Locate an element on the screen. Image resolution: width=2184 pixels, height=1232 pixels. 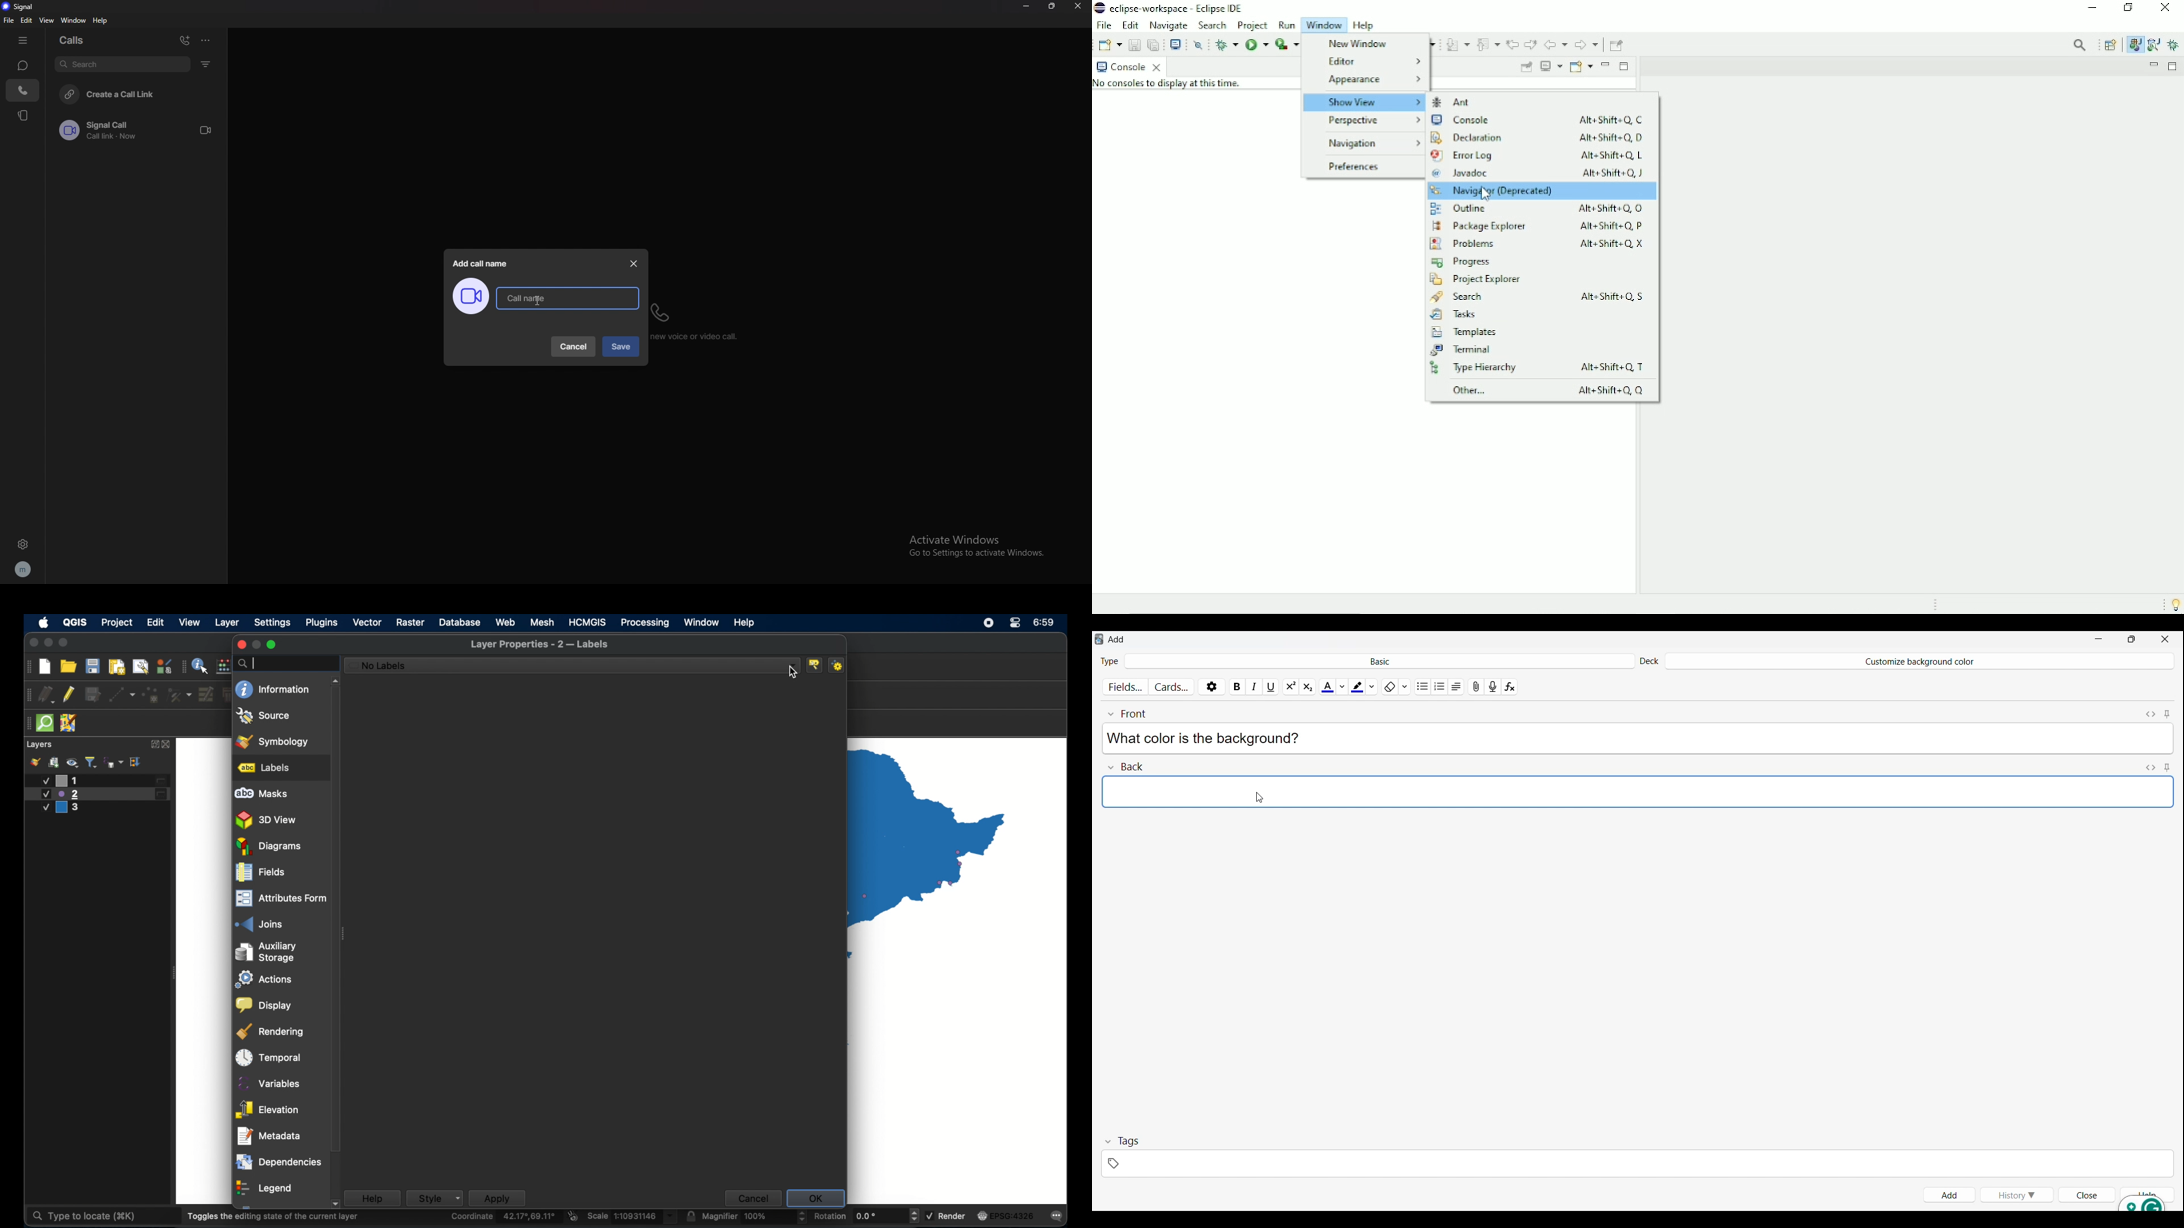
processing is located at coordinates (645, 623).